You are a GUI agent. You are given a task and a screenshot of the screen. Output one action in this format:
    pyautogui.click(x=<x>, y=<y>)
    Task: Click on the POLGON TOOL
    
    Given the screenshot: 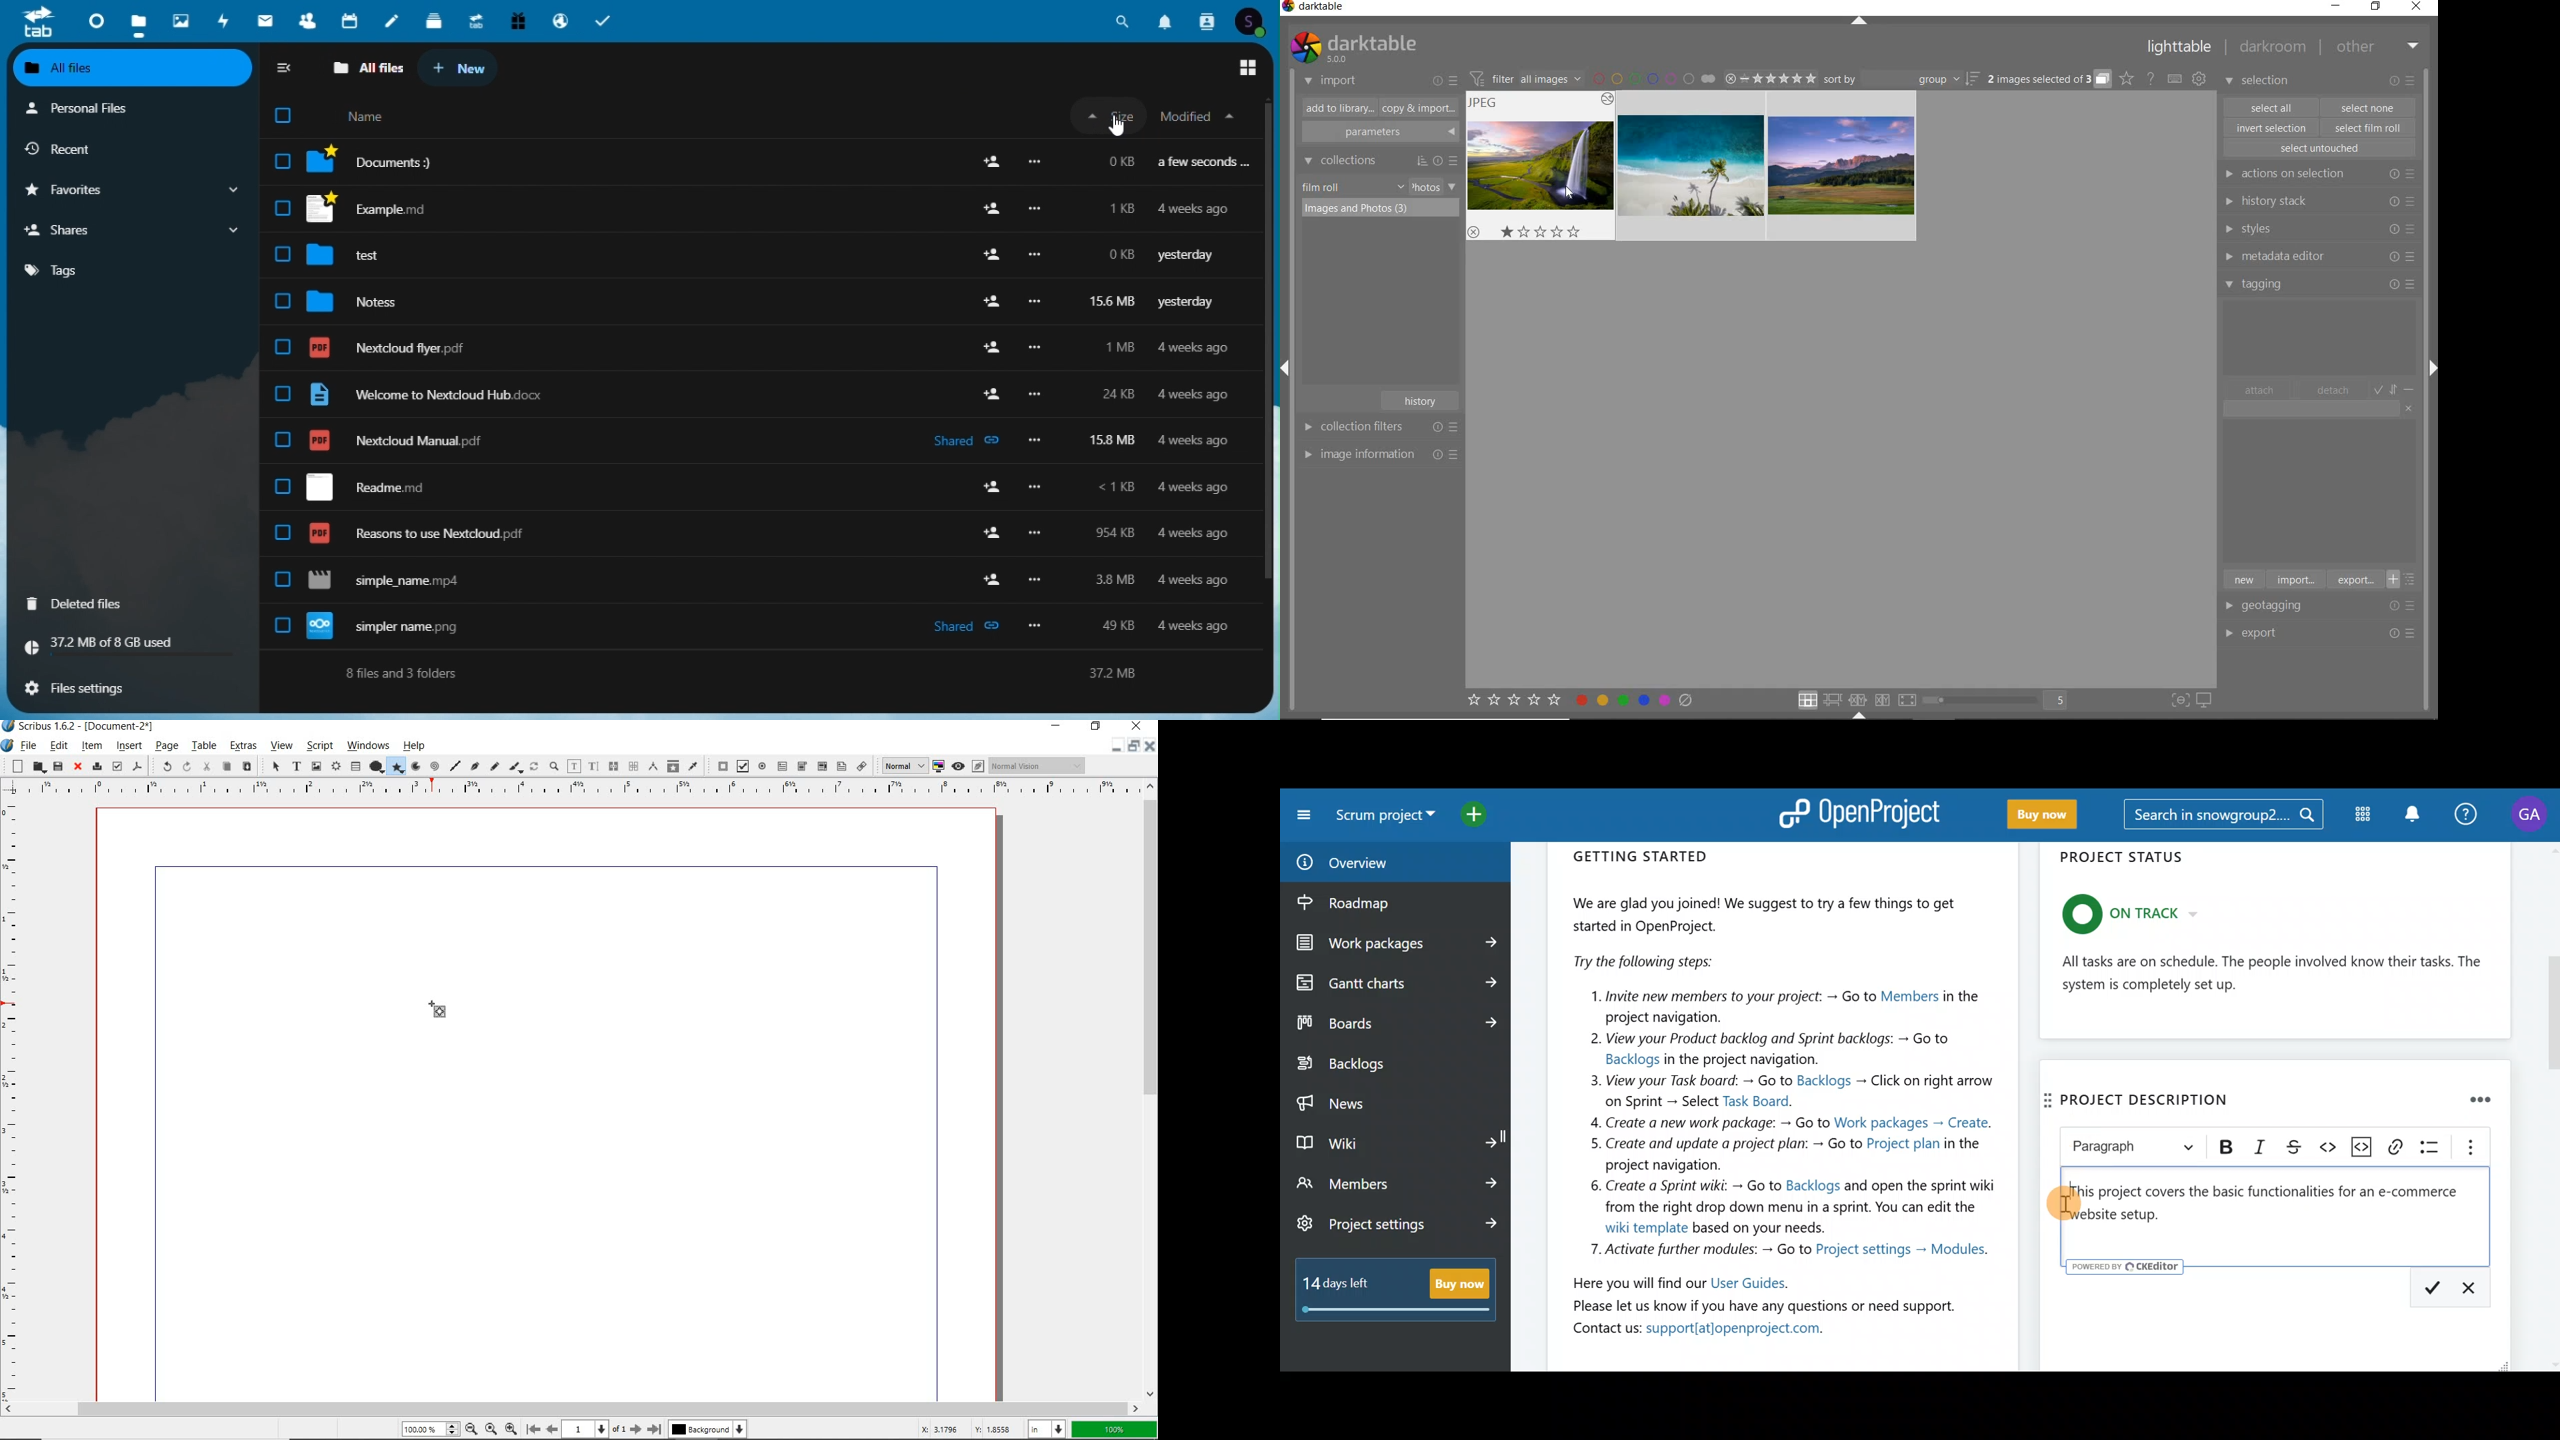 What is the action you would take?
    pyautogui.click(x=443, y=1012)
    